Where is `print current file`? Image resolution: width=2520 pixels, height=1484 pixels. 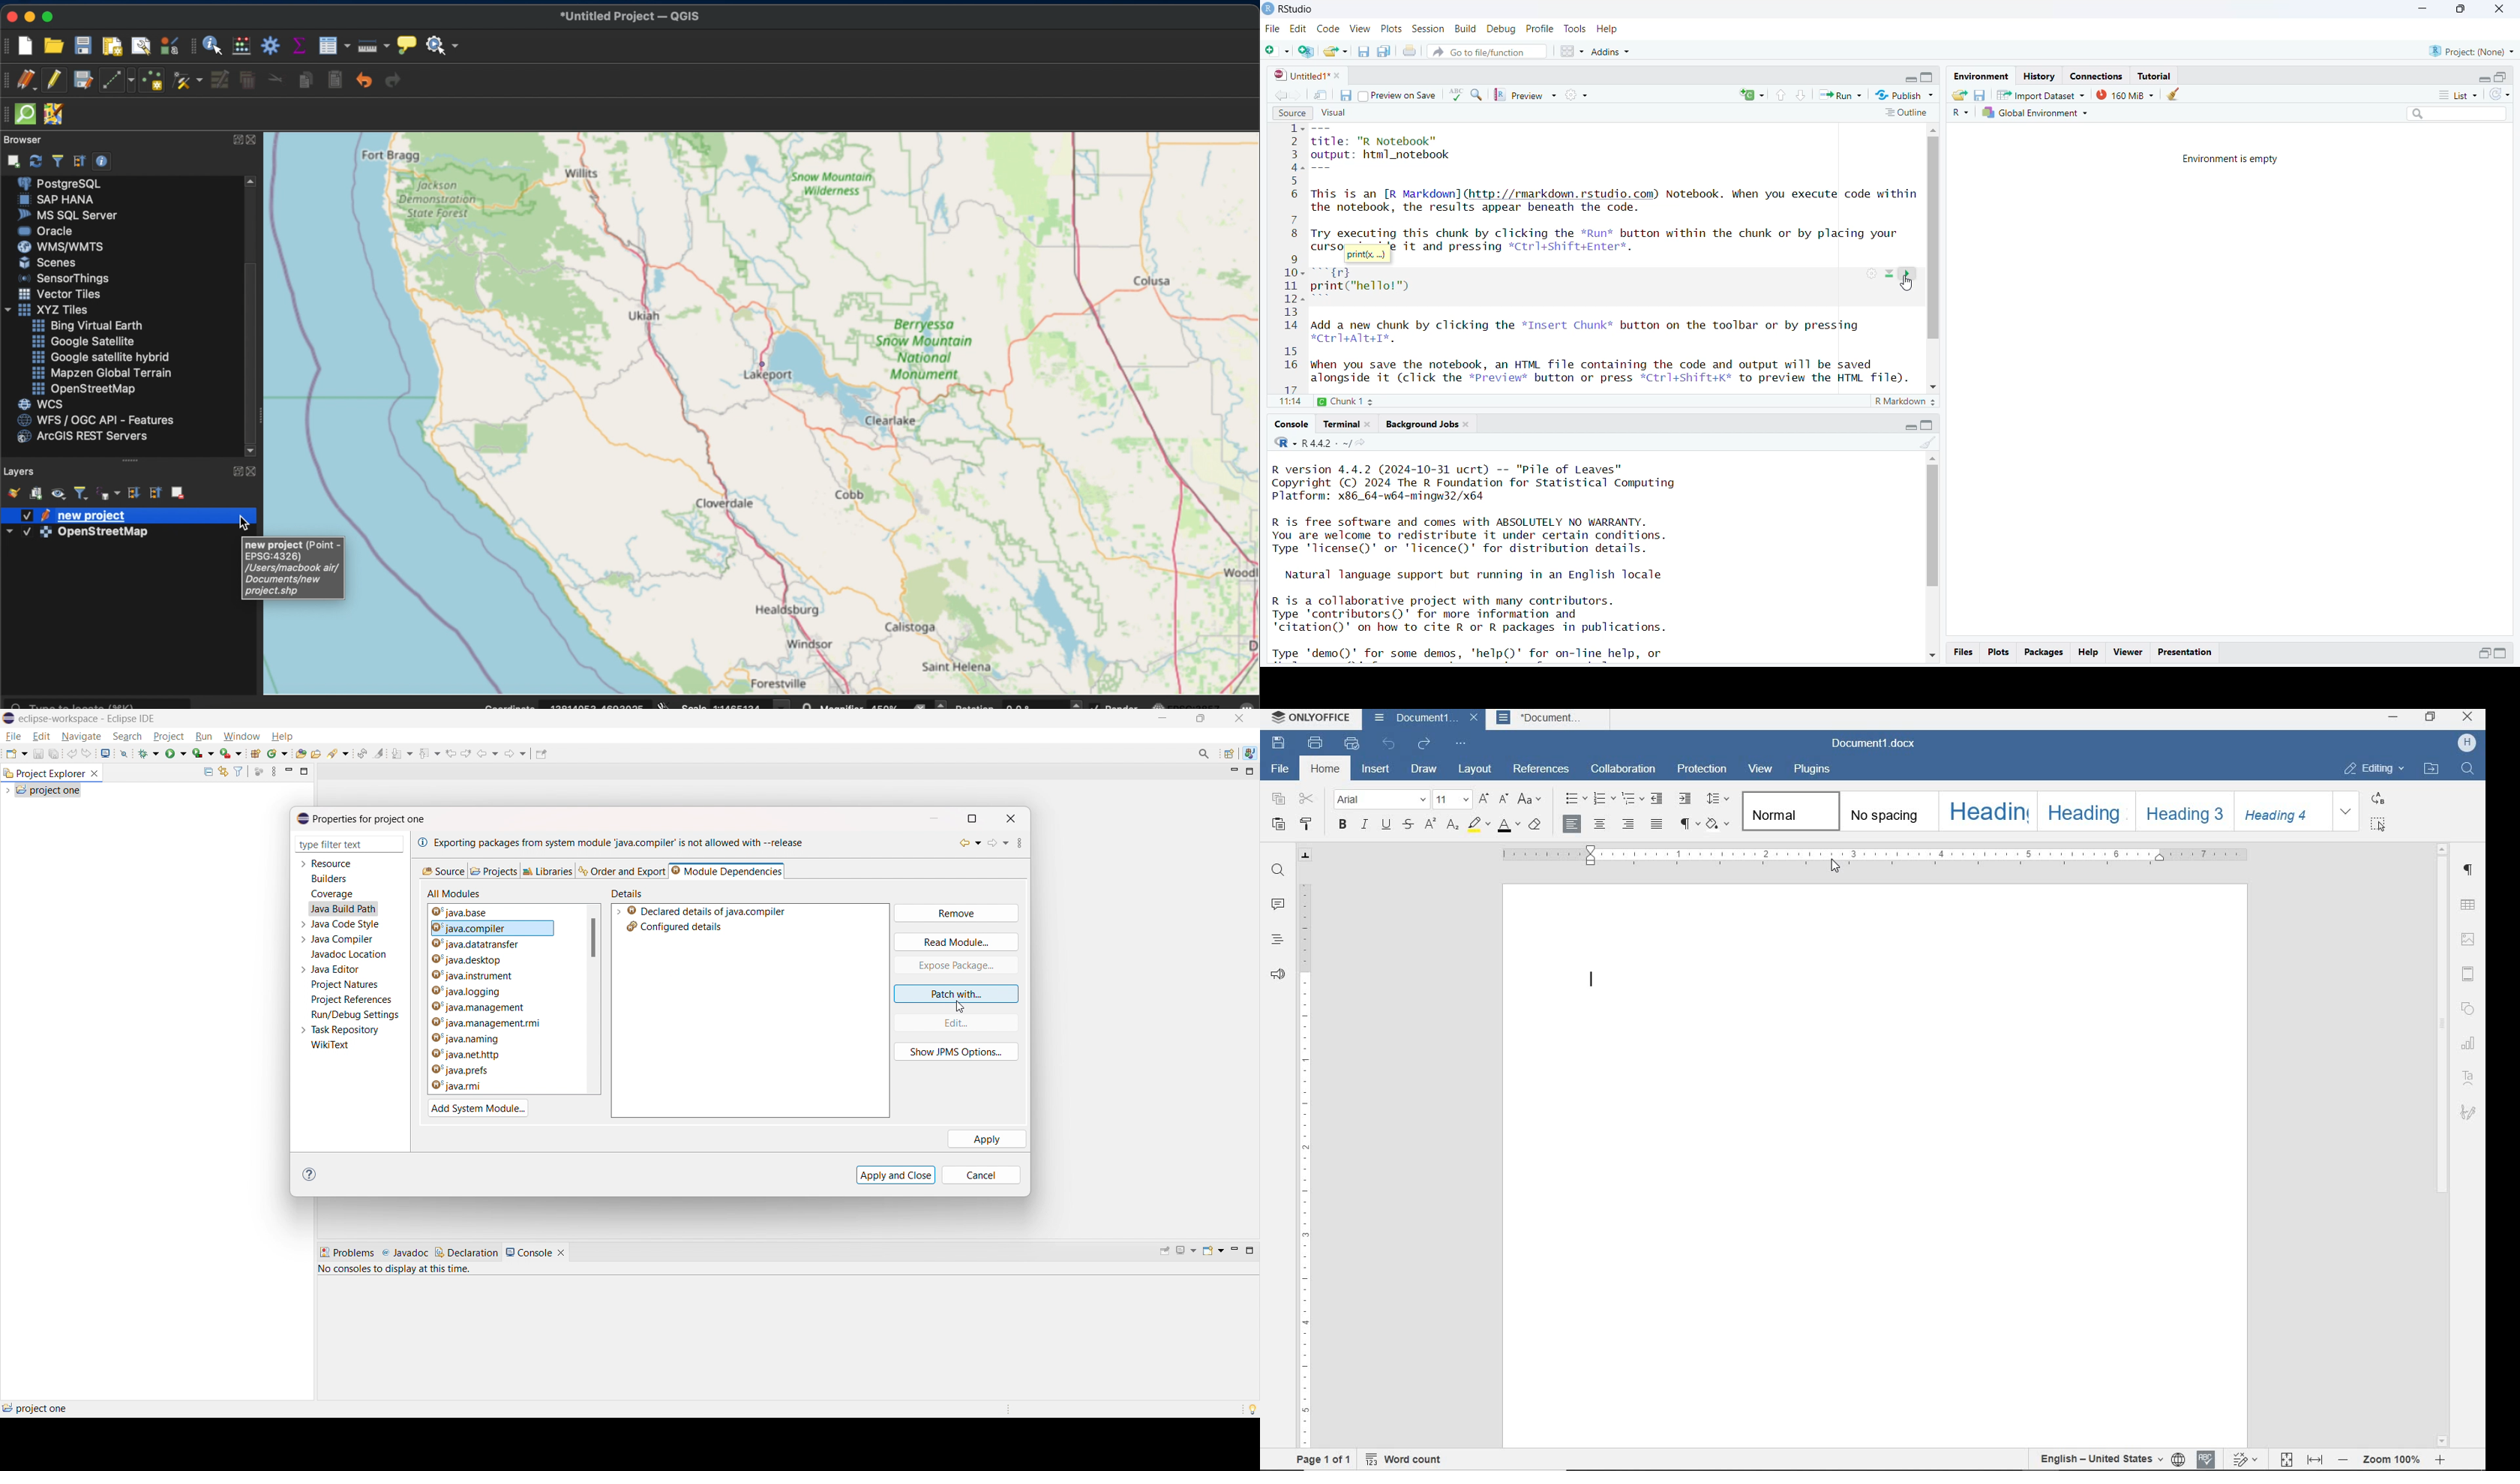 print current file is located at coordinates (1410, 53).